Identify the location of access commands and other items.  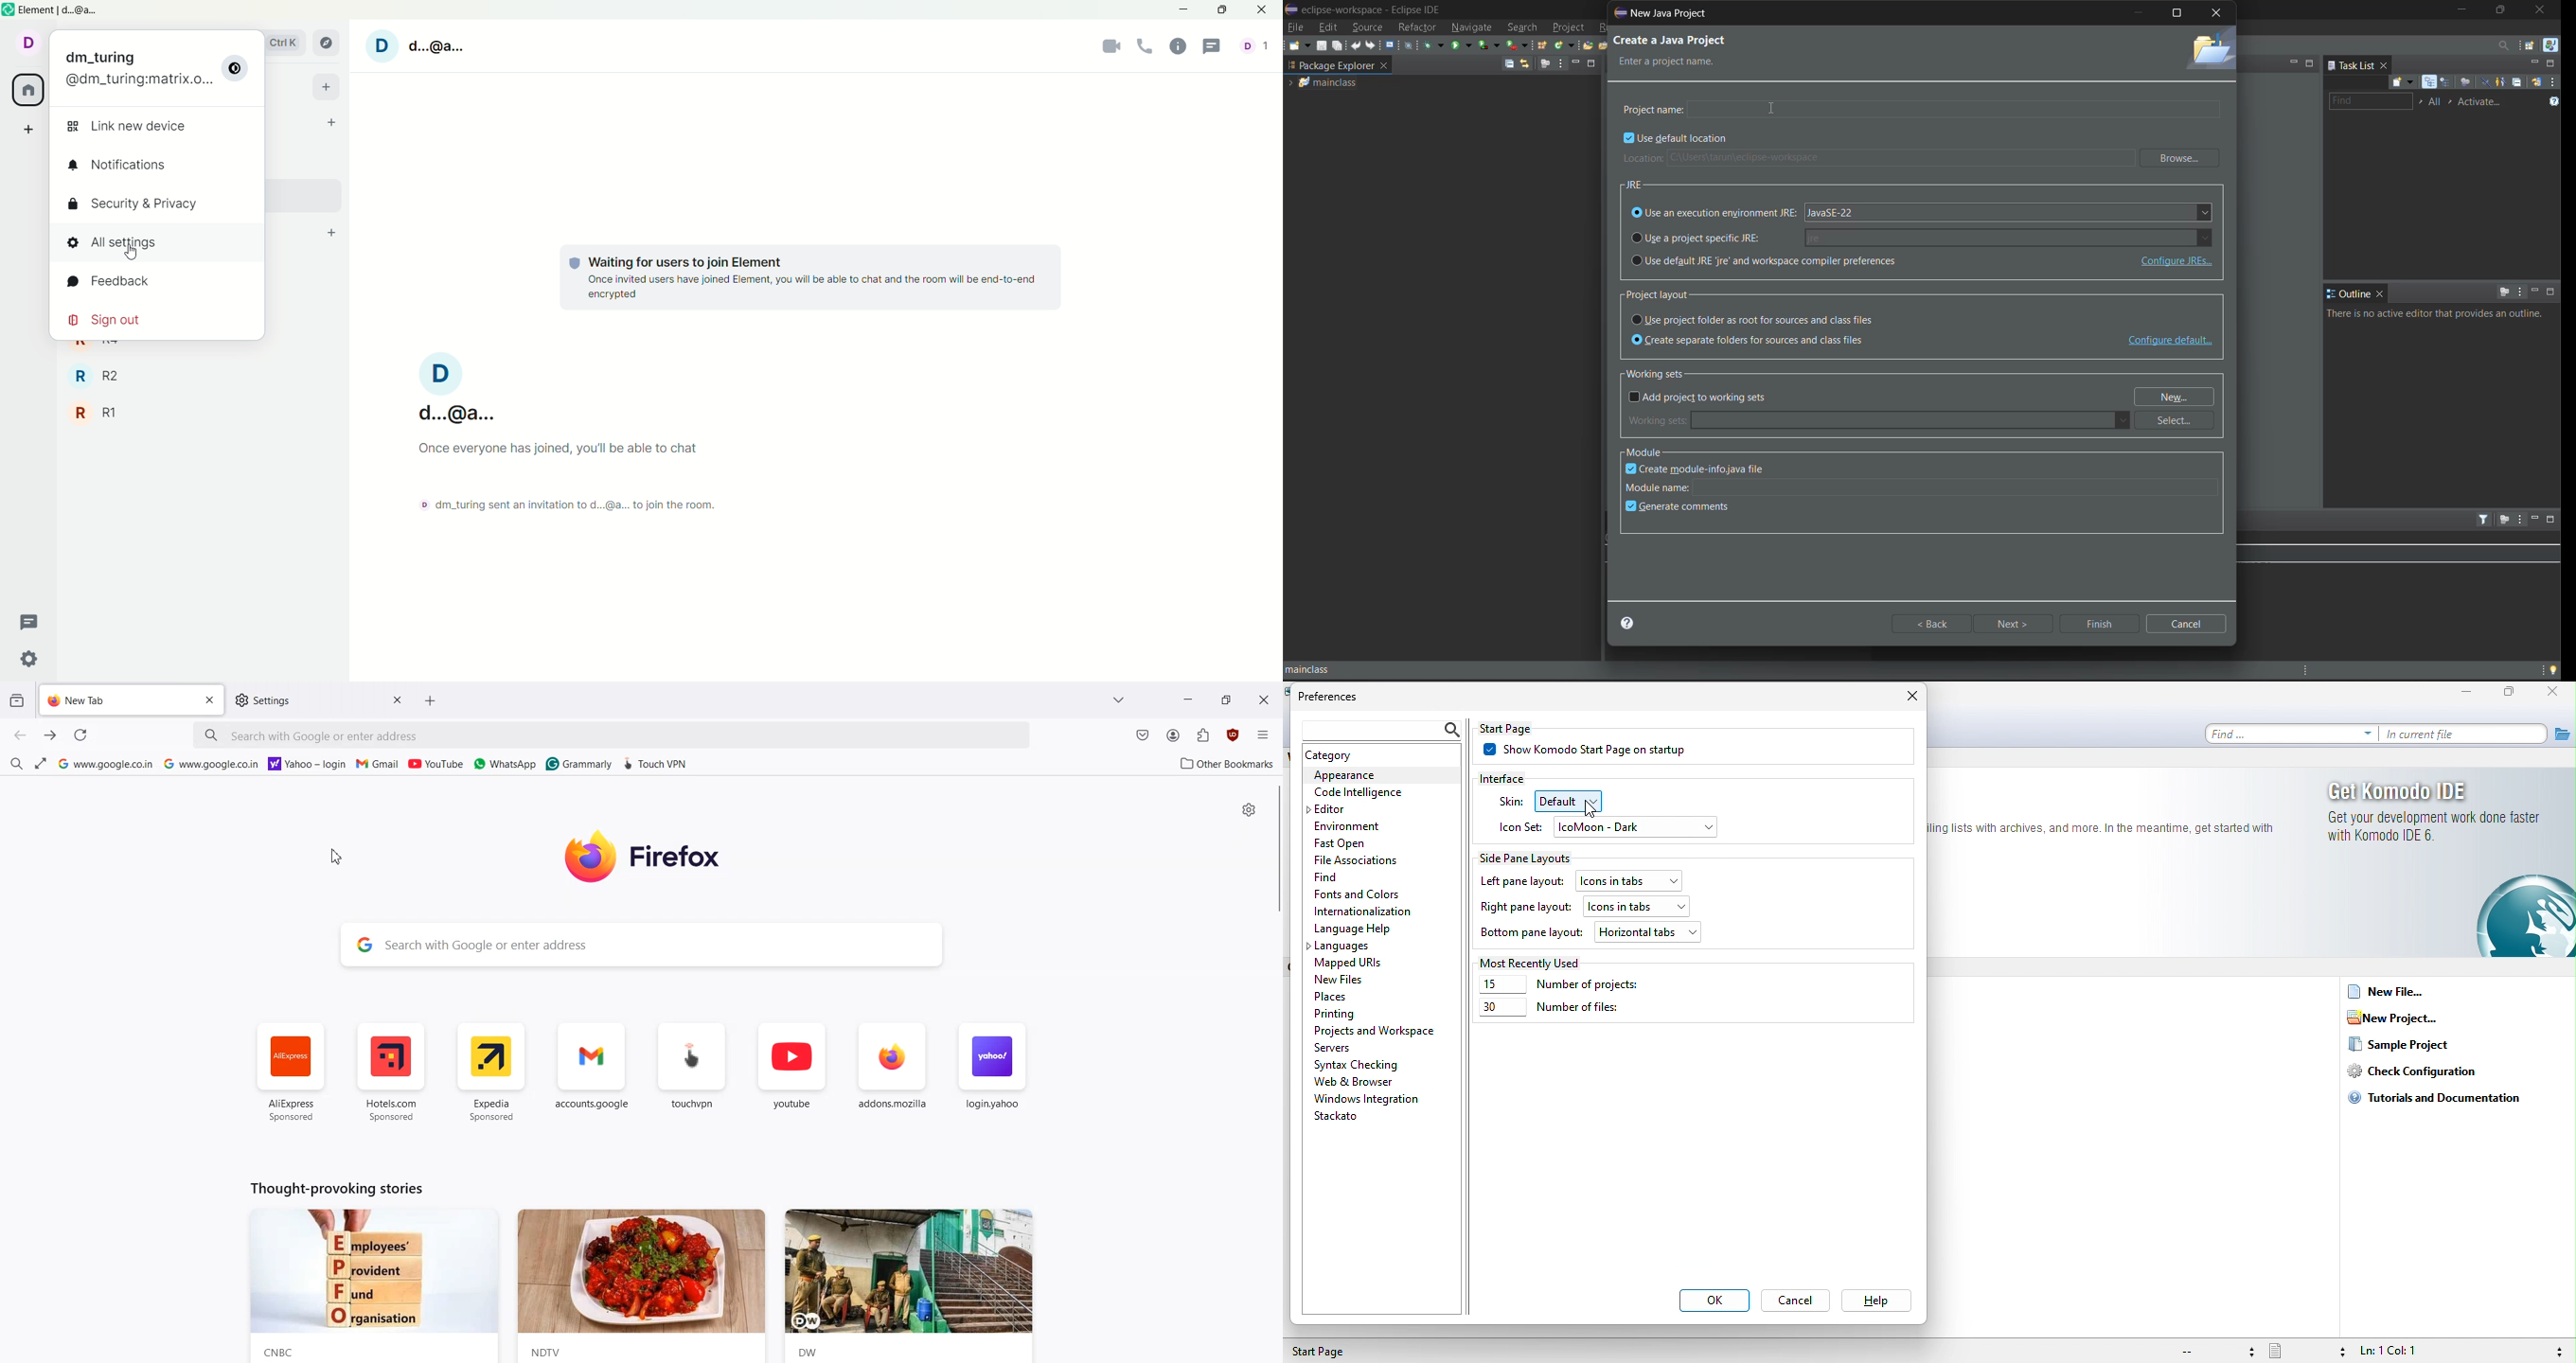
(2500, 44).